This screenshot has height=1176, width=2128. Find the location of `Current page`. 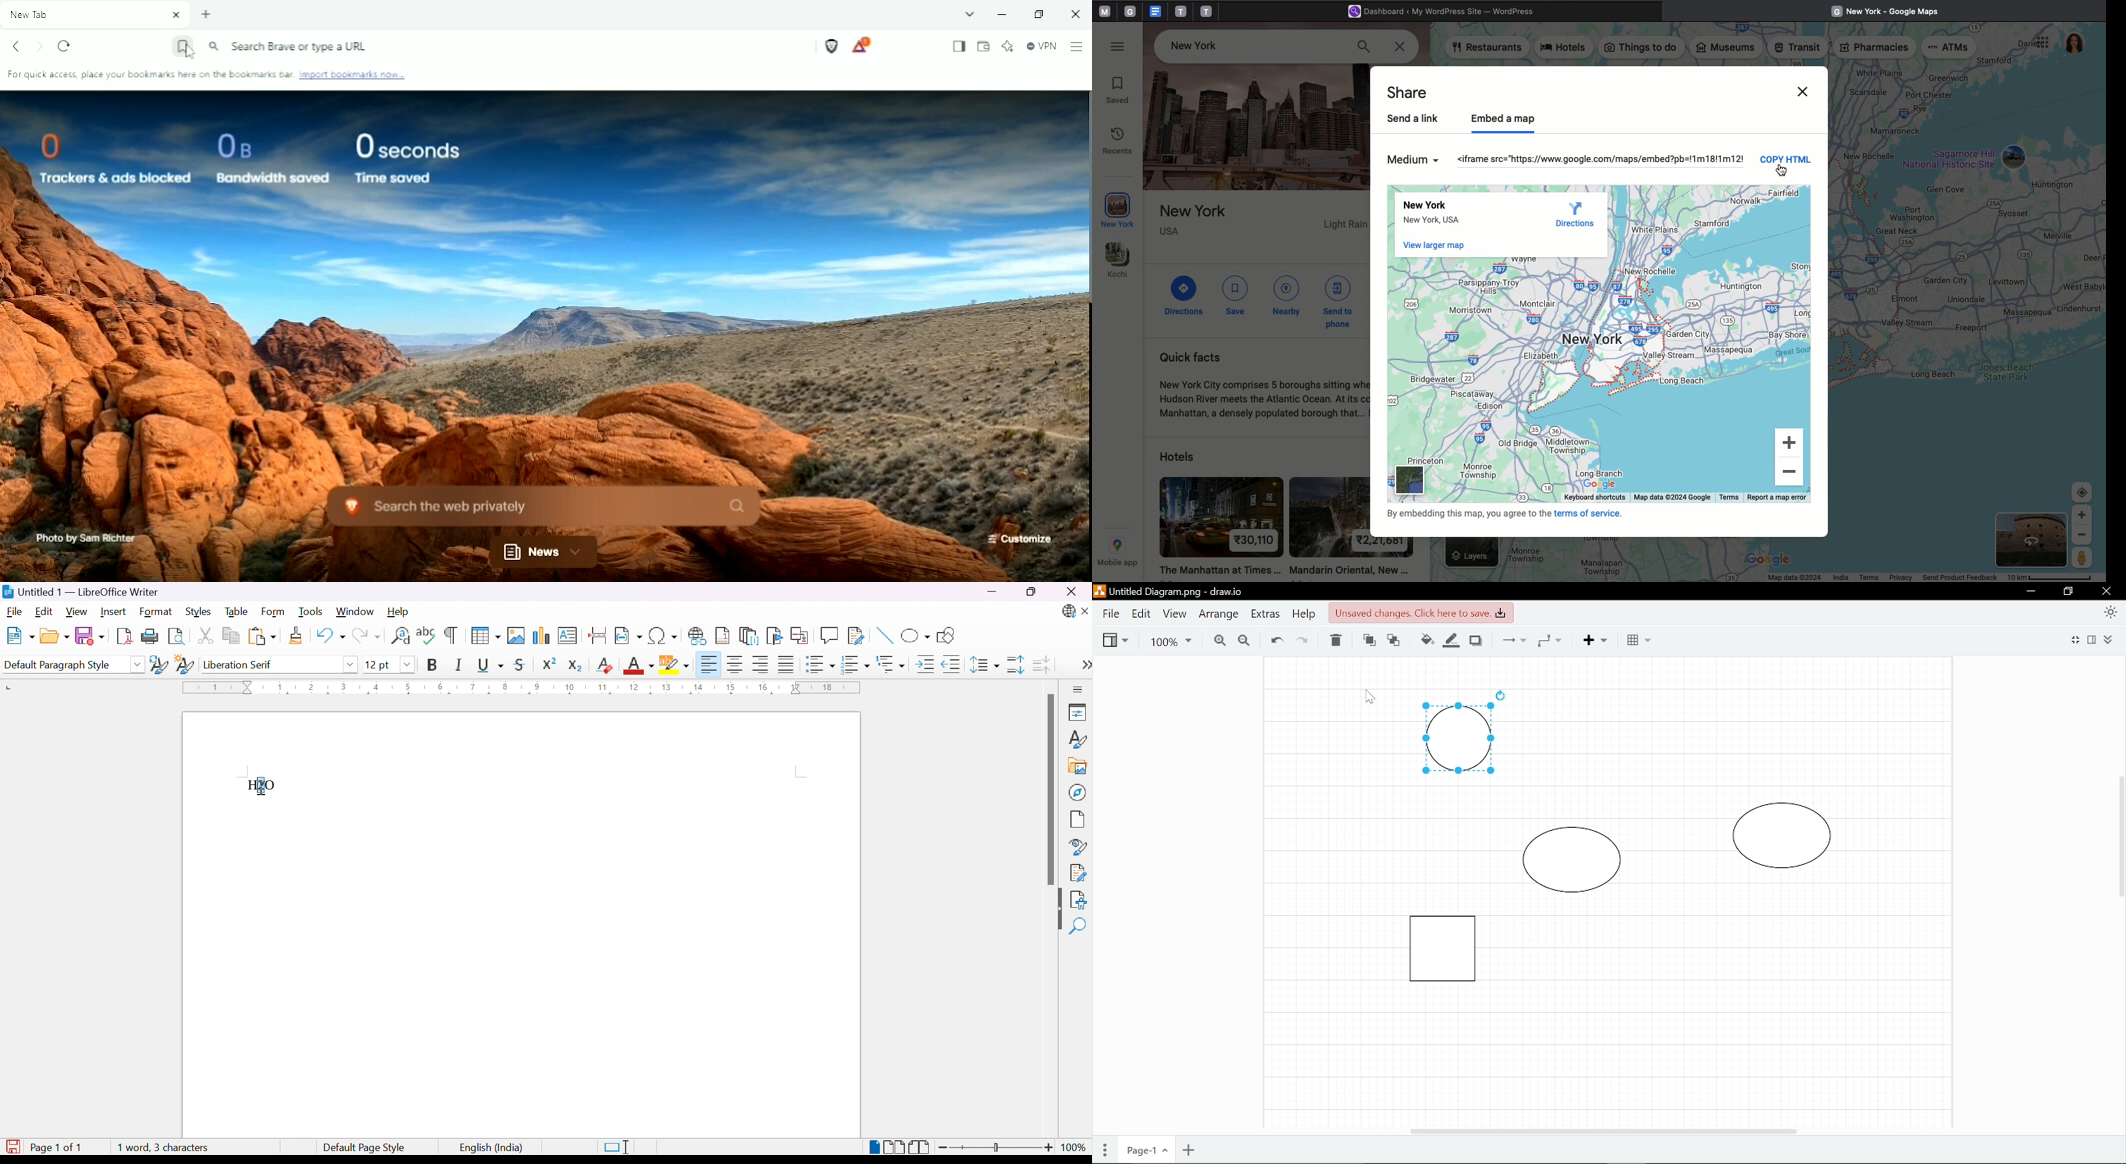

Current page is located at coordinates (1145, 1151).